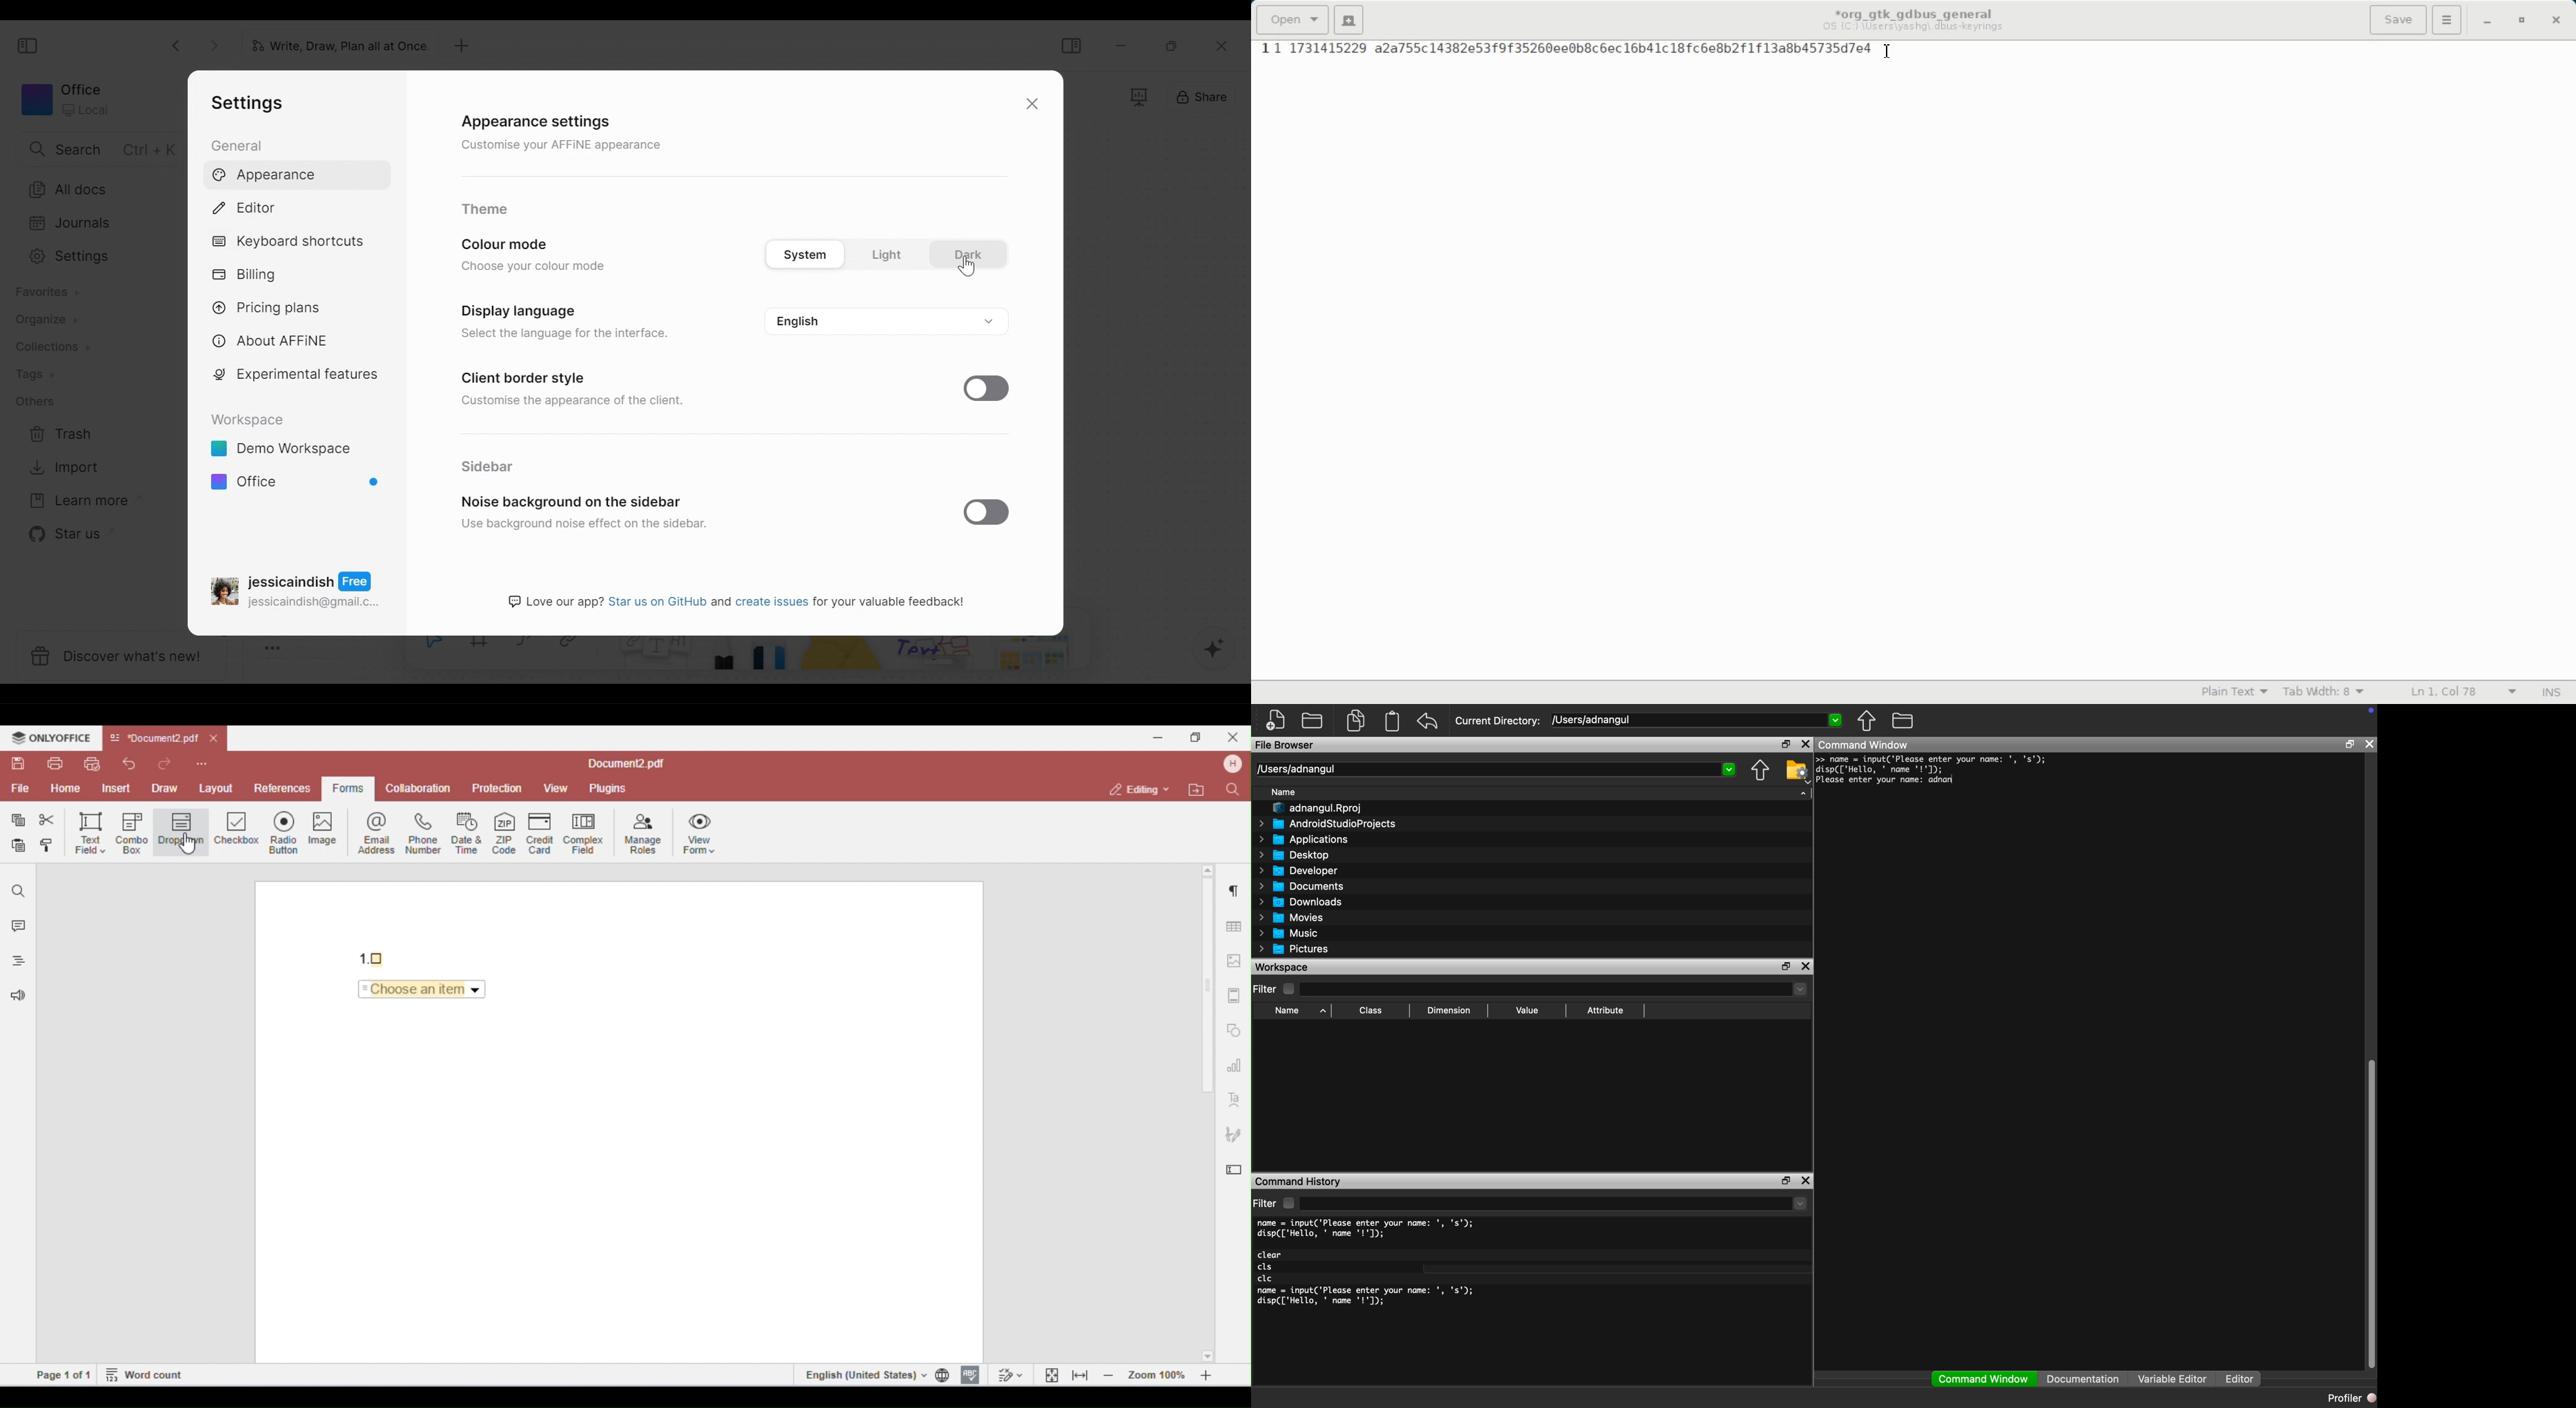  Describe the element at coordinates (886, 256) in the screenshot. I see `color mode options` at that location.